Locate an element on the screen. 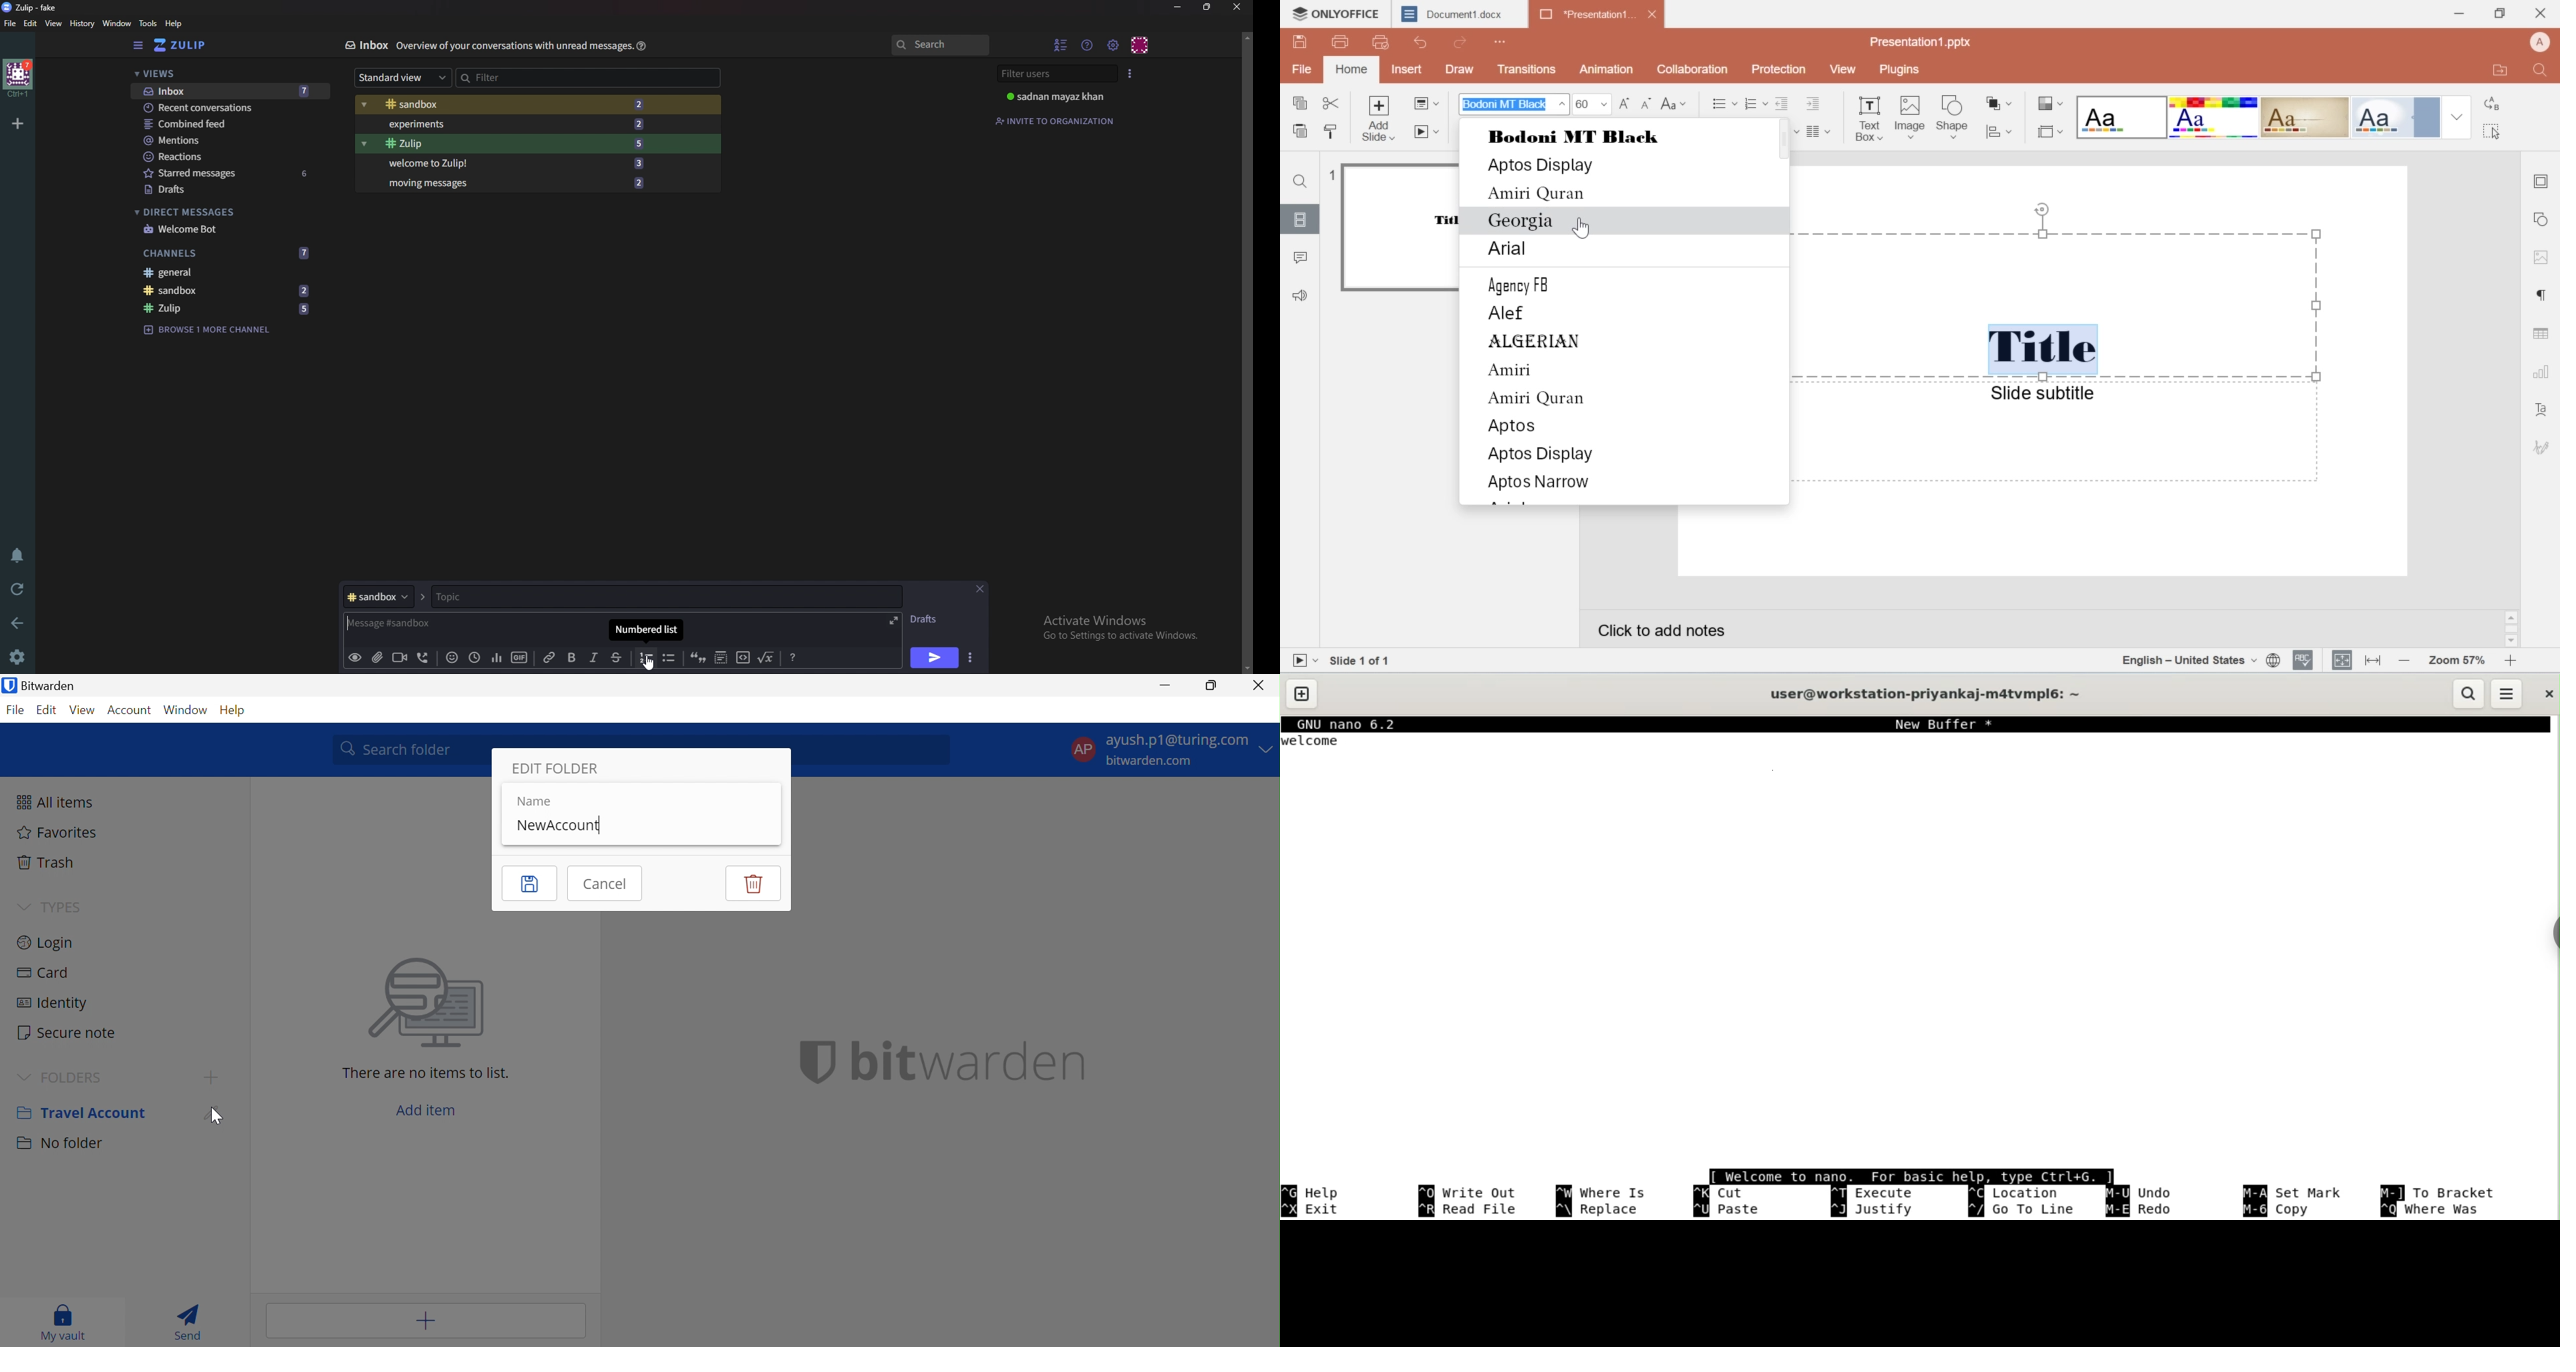 The image size is (2576, 1372). Aptos Display is located at coordinates (1541, 456).